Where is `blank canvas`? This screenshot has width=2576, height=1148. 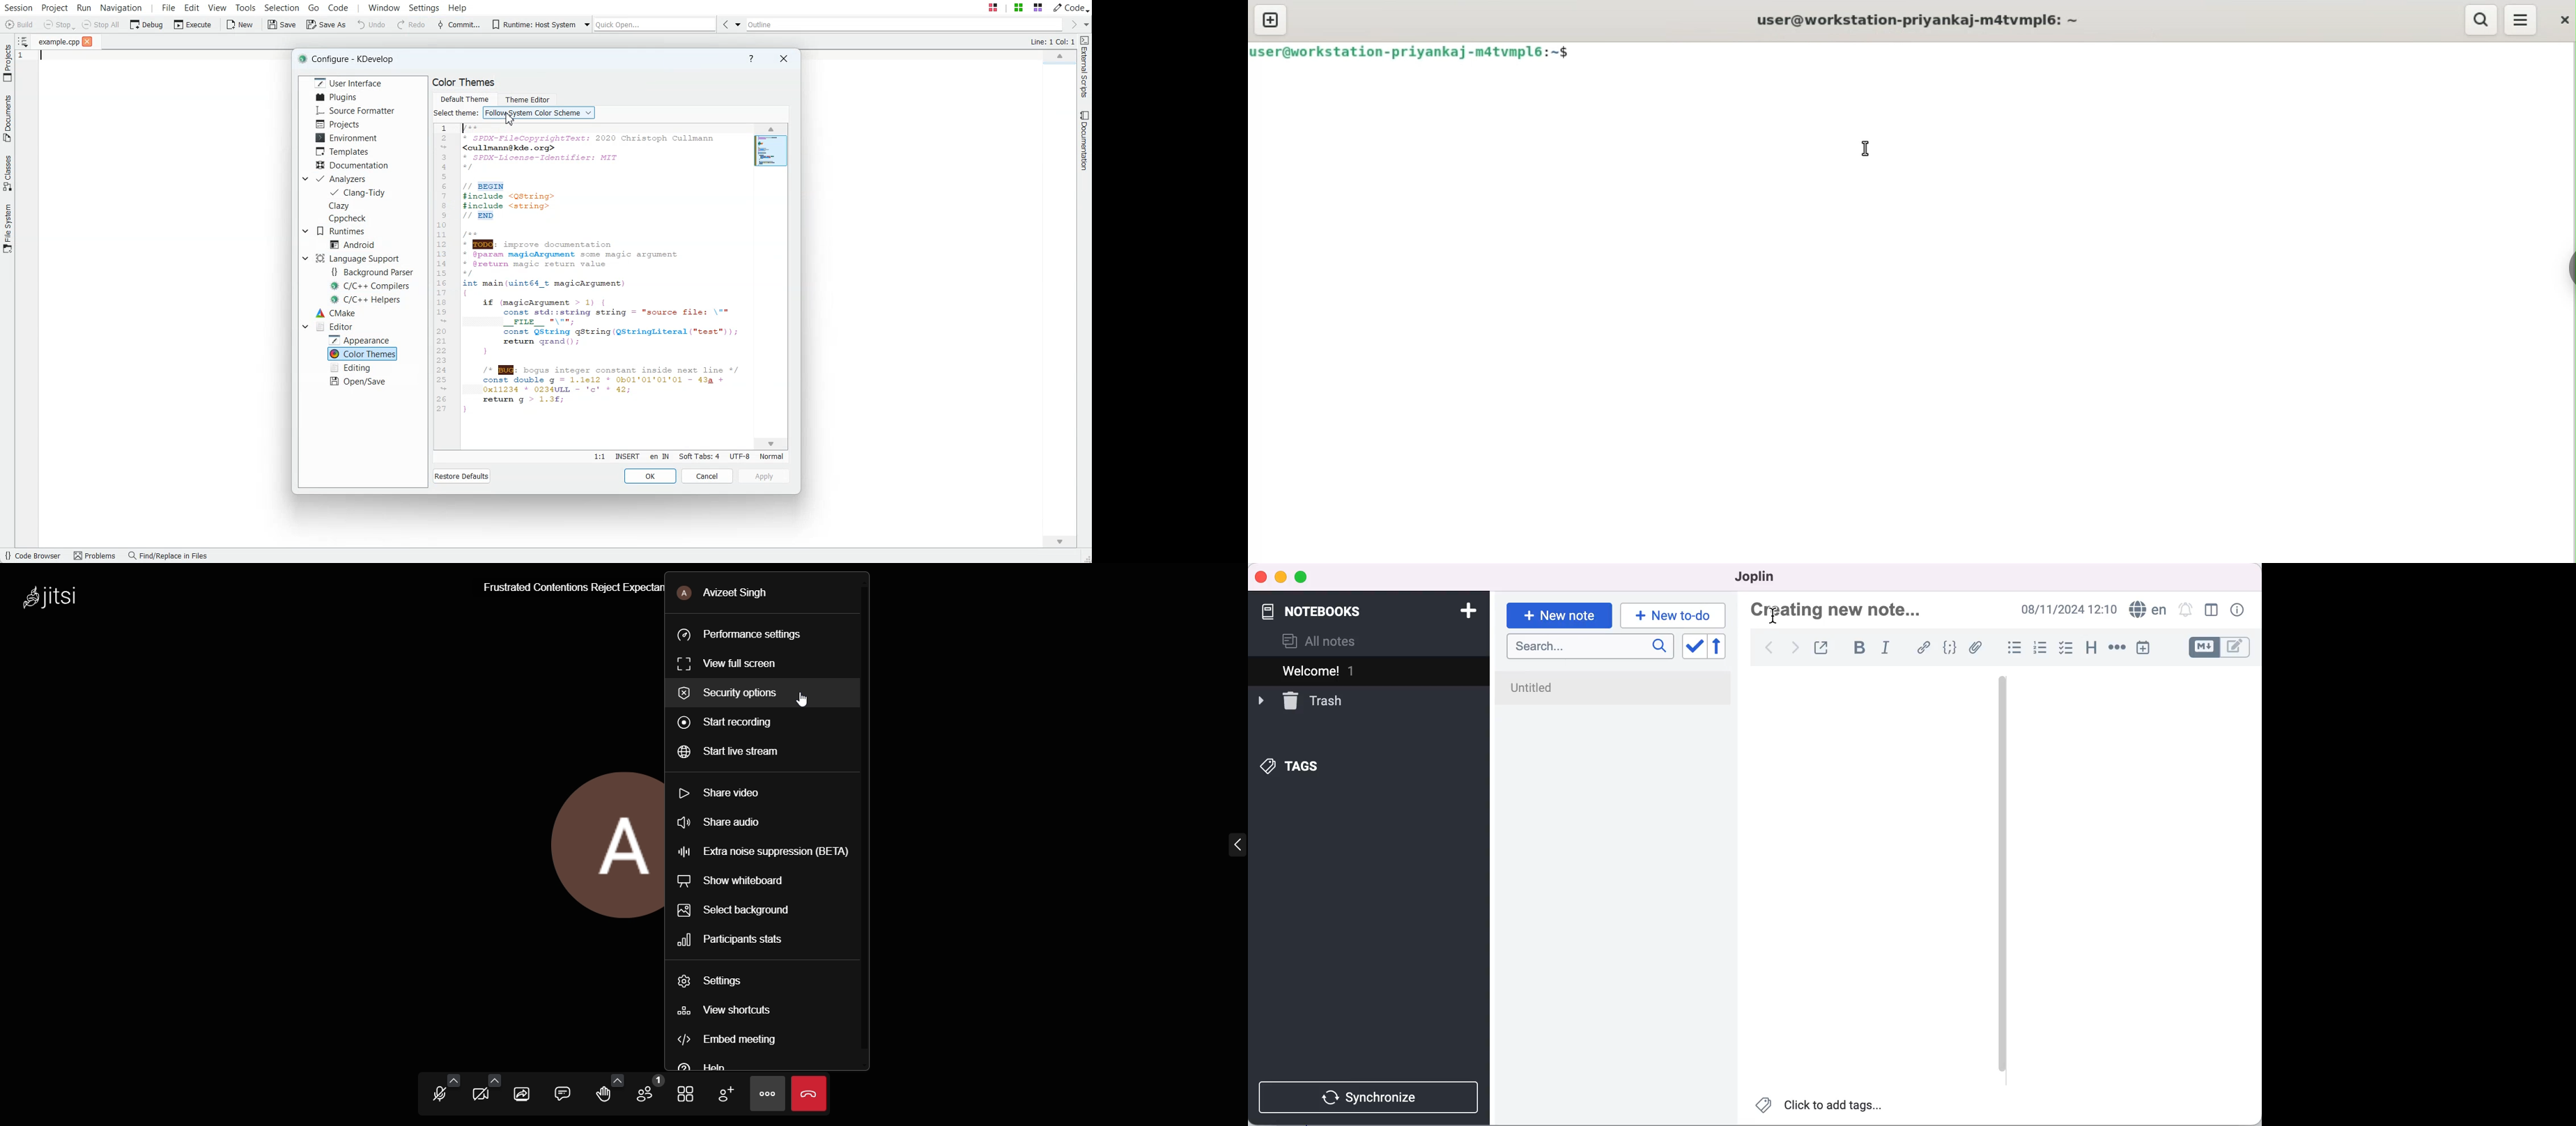 blank canvas is located at coordinates (1858, 879).